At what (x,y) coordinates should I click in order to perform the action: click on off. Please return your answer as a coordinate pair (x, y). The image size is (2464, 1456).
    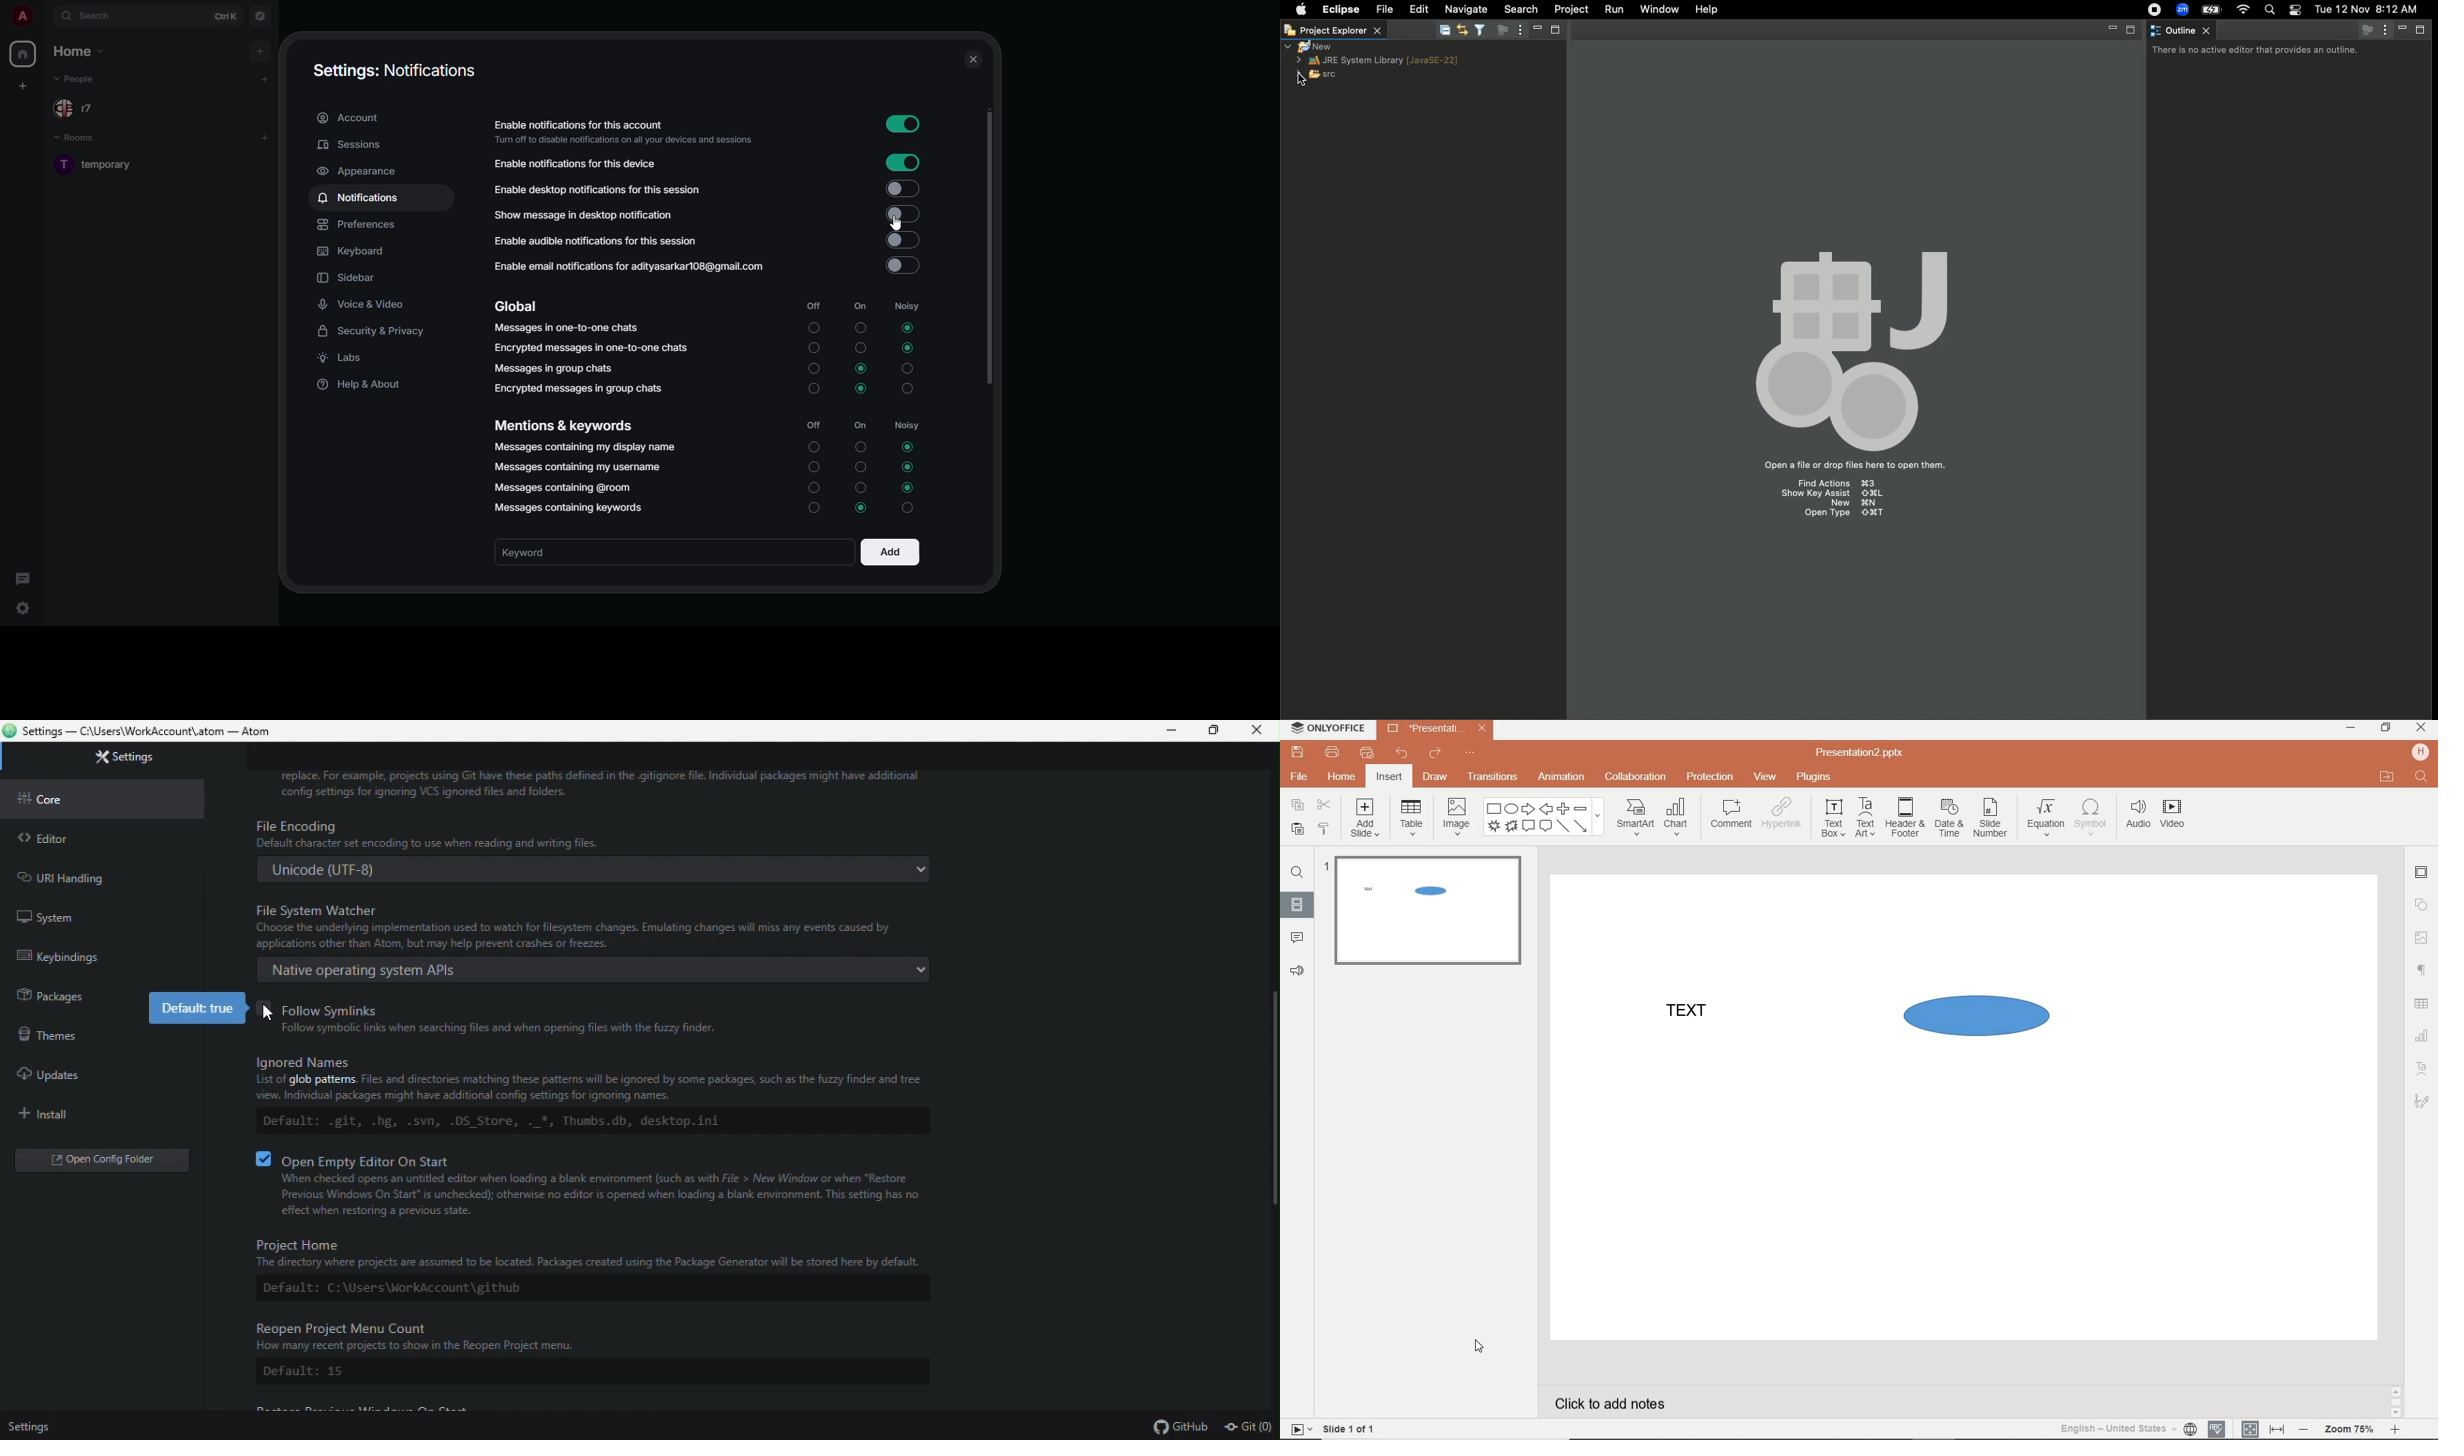
    Looking at the image, I should click on (813, 425).